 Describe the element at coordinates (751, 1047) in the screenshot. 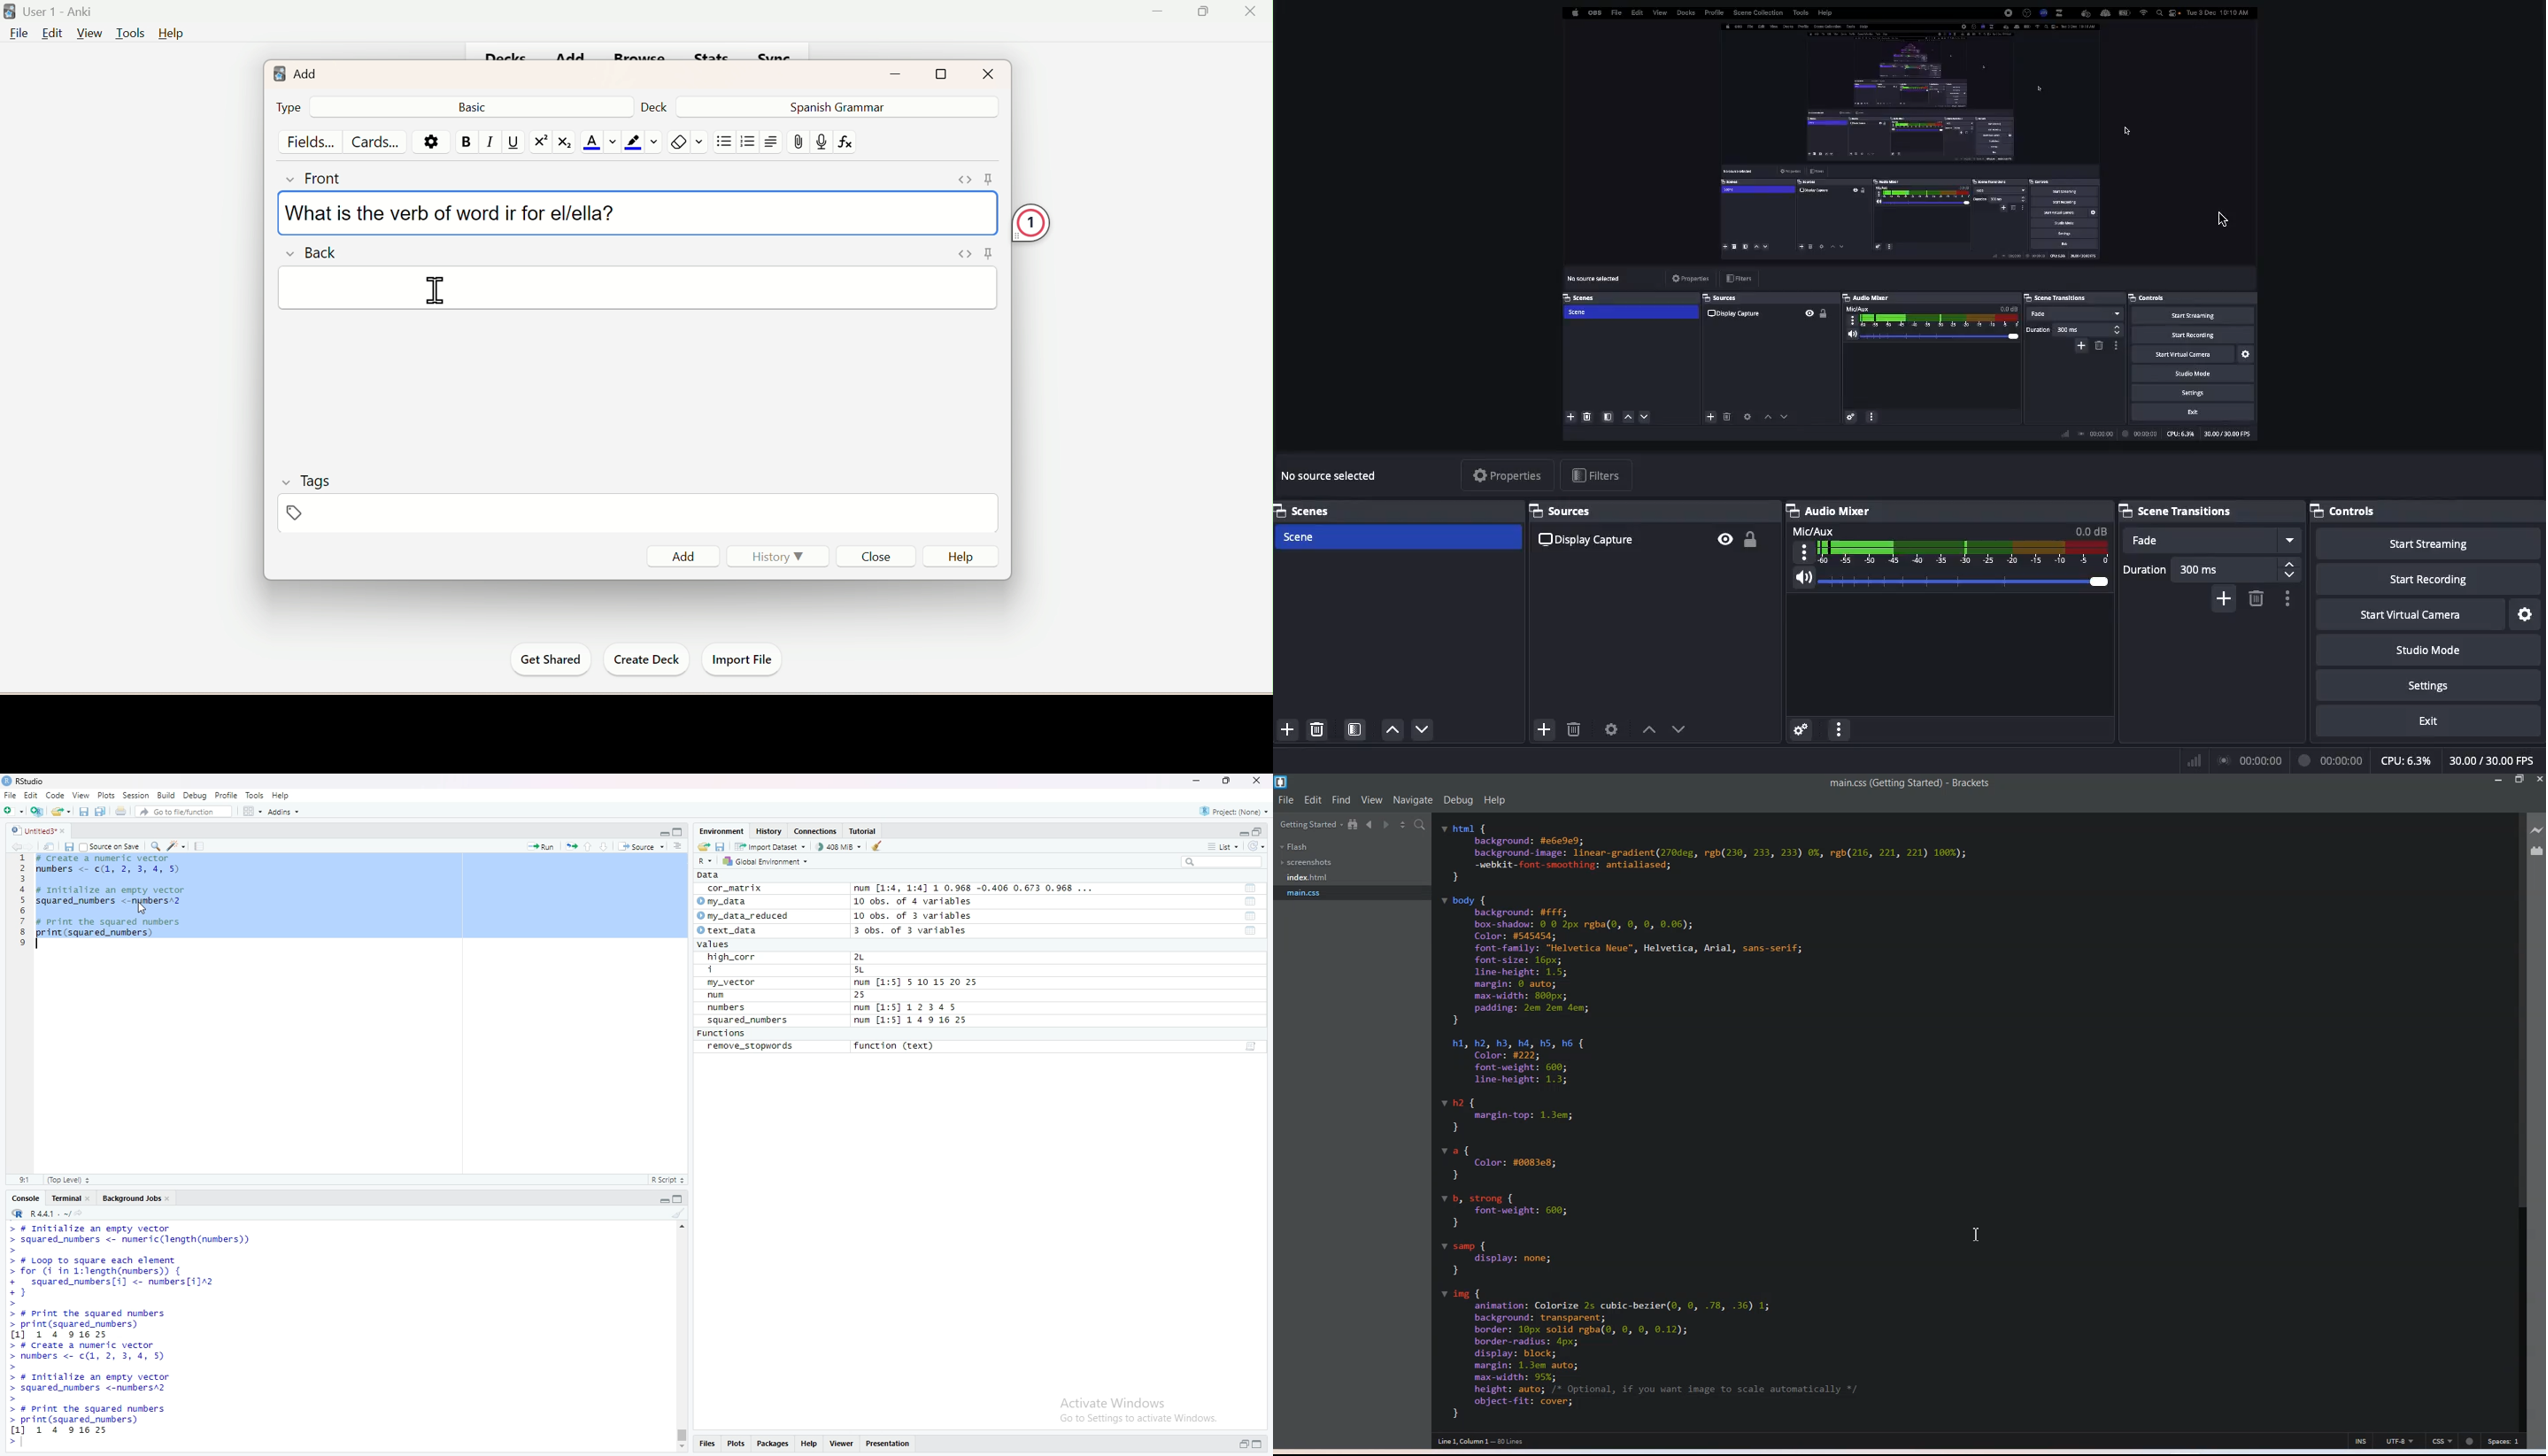

I see `remove_stopwords` at that location.